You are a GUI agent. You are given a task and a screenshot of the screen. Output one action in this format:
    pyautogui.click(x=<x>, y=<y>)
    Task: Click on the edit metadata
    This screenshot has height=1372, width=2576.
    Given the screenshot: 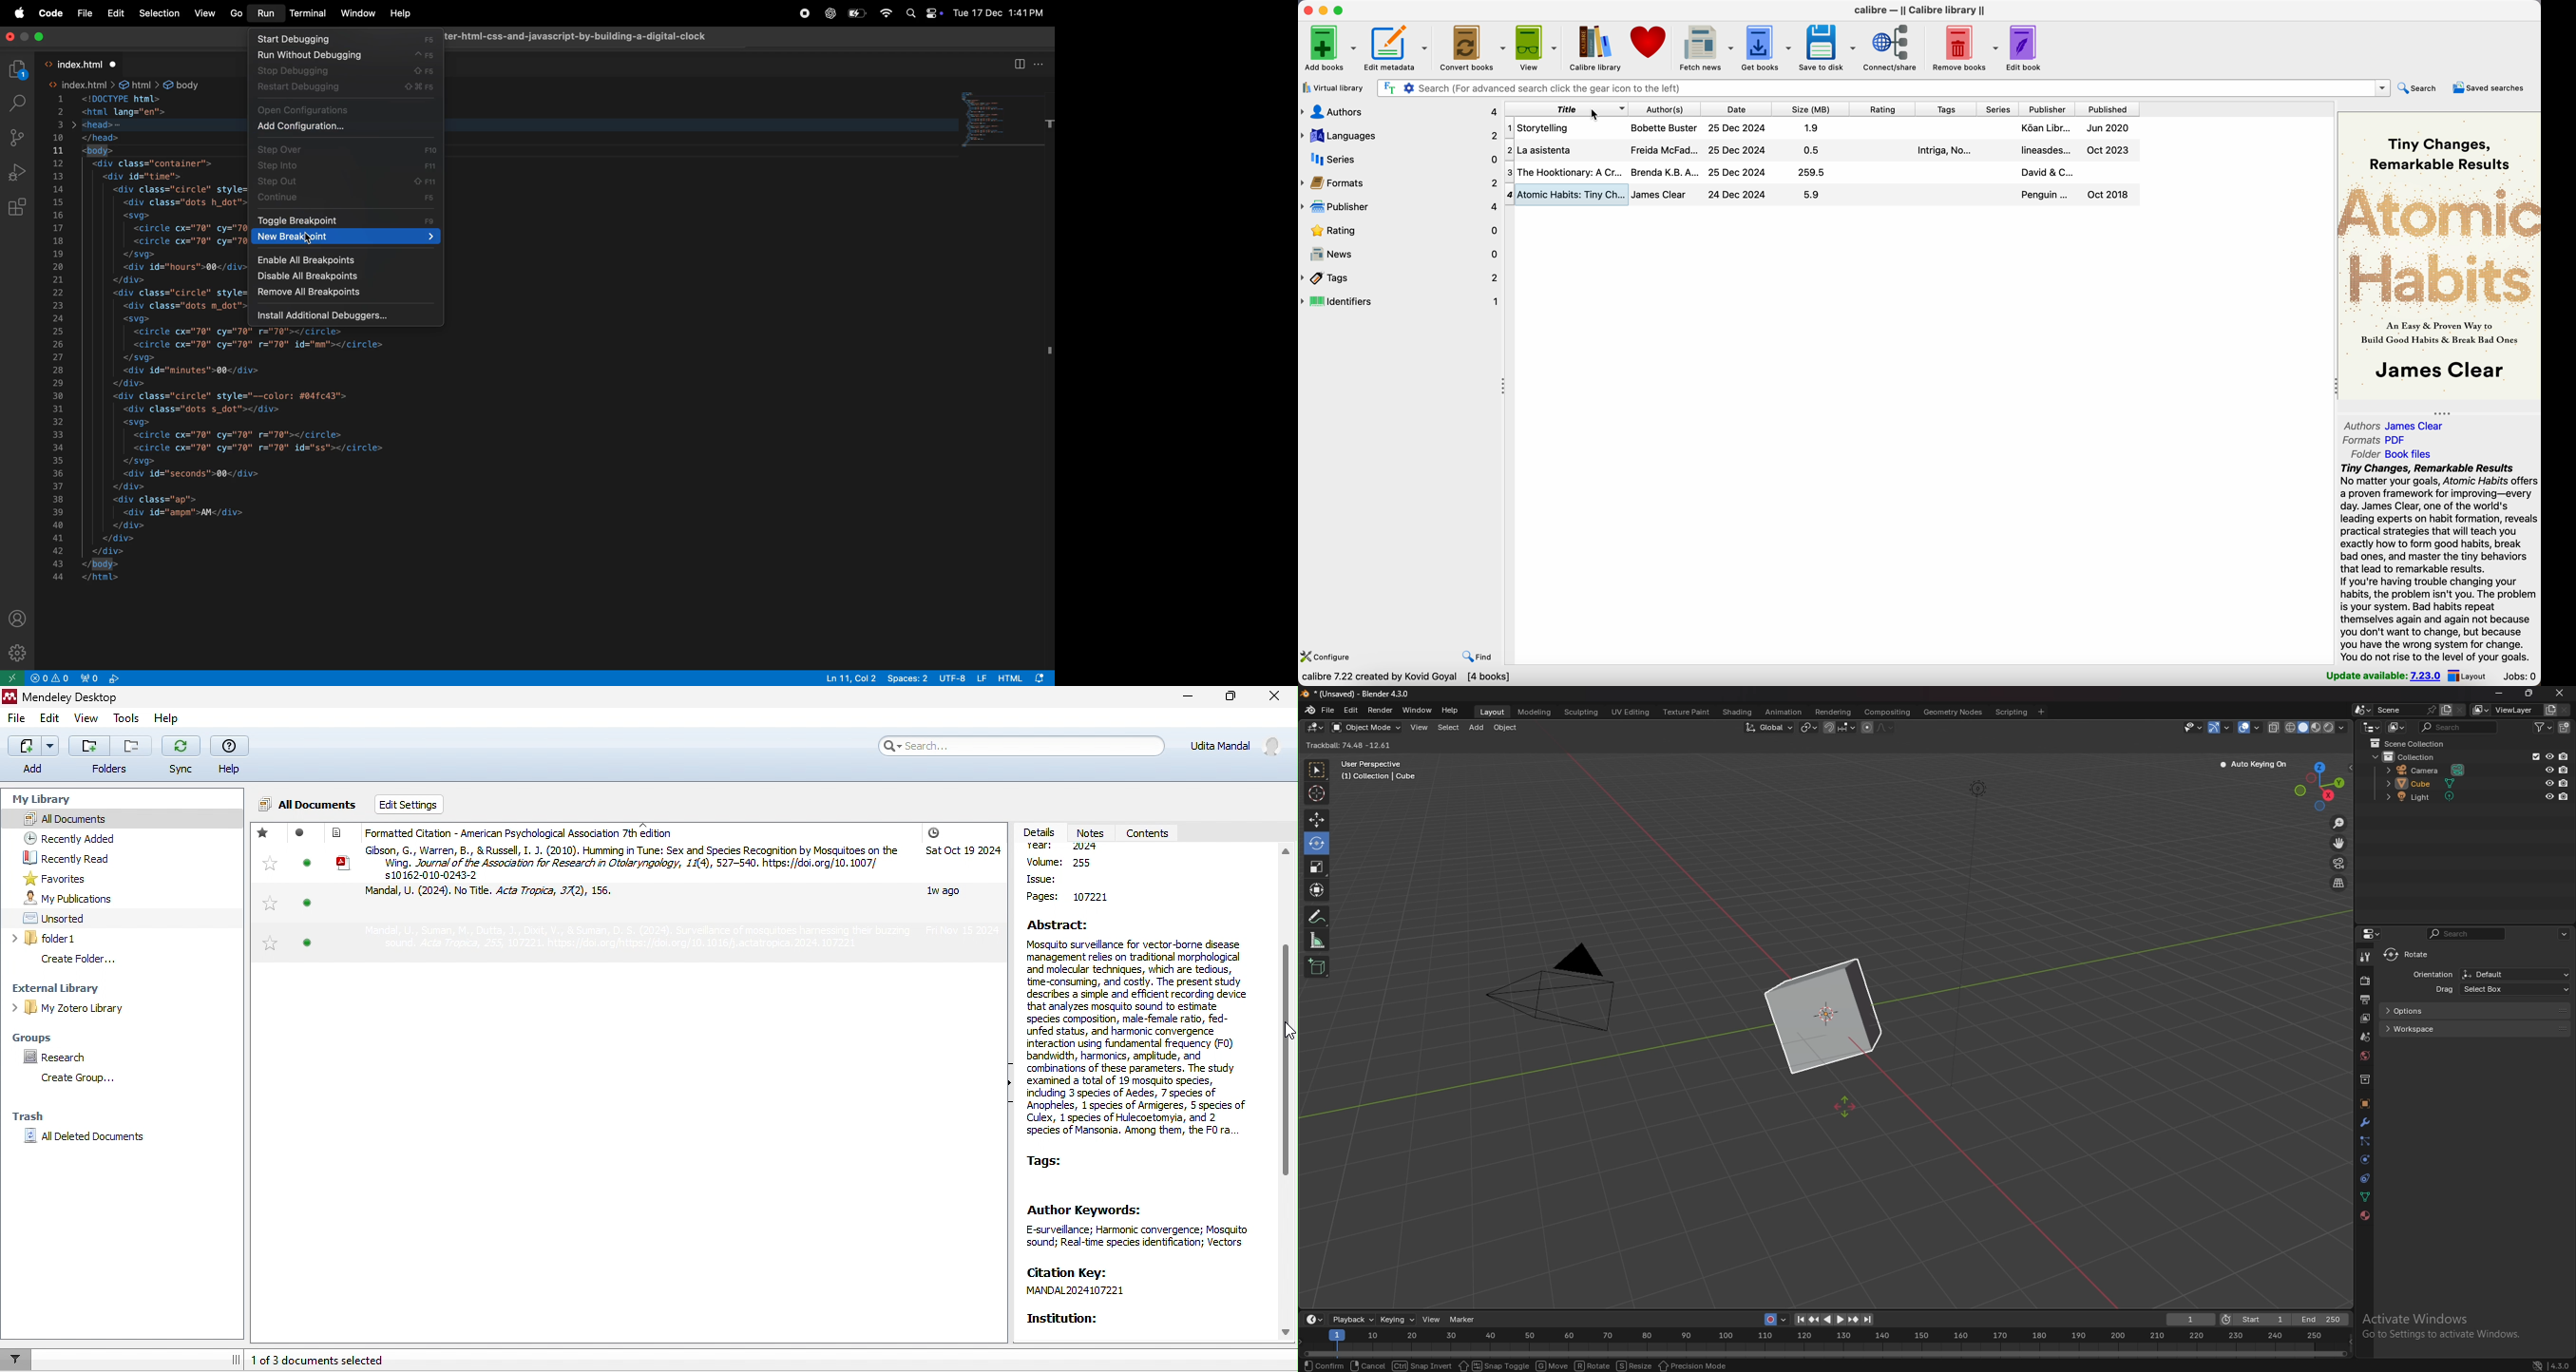 What is the action you would take?
    pyautogui.click(x=1398, y=48)
    